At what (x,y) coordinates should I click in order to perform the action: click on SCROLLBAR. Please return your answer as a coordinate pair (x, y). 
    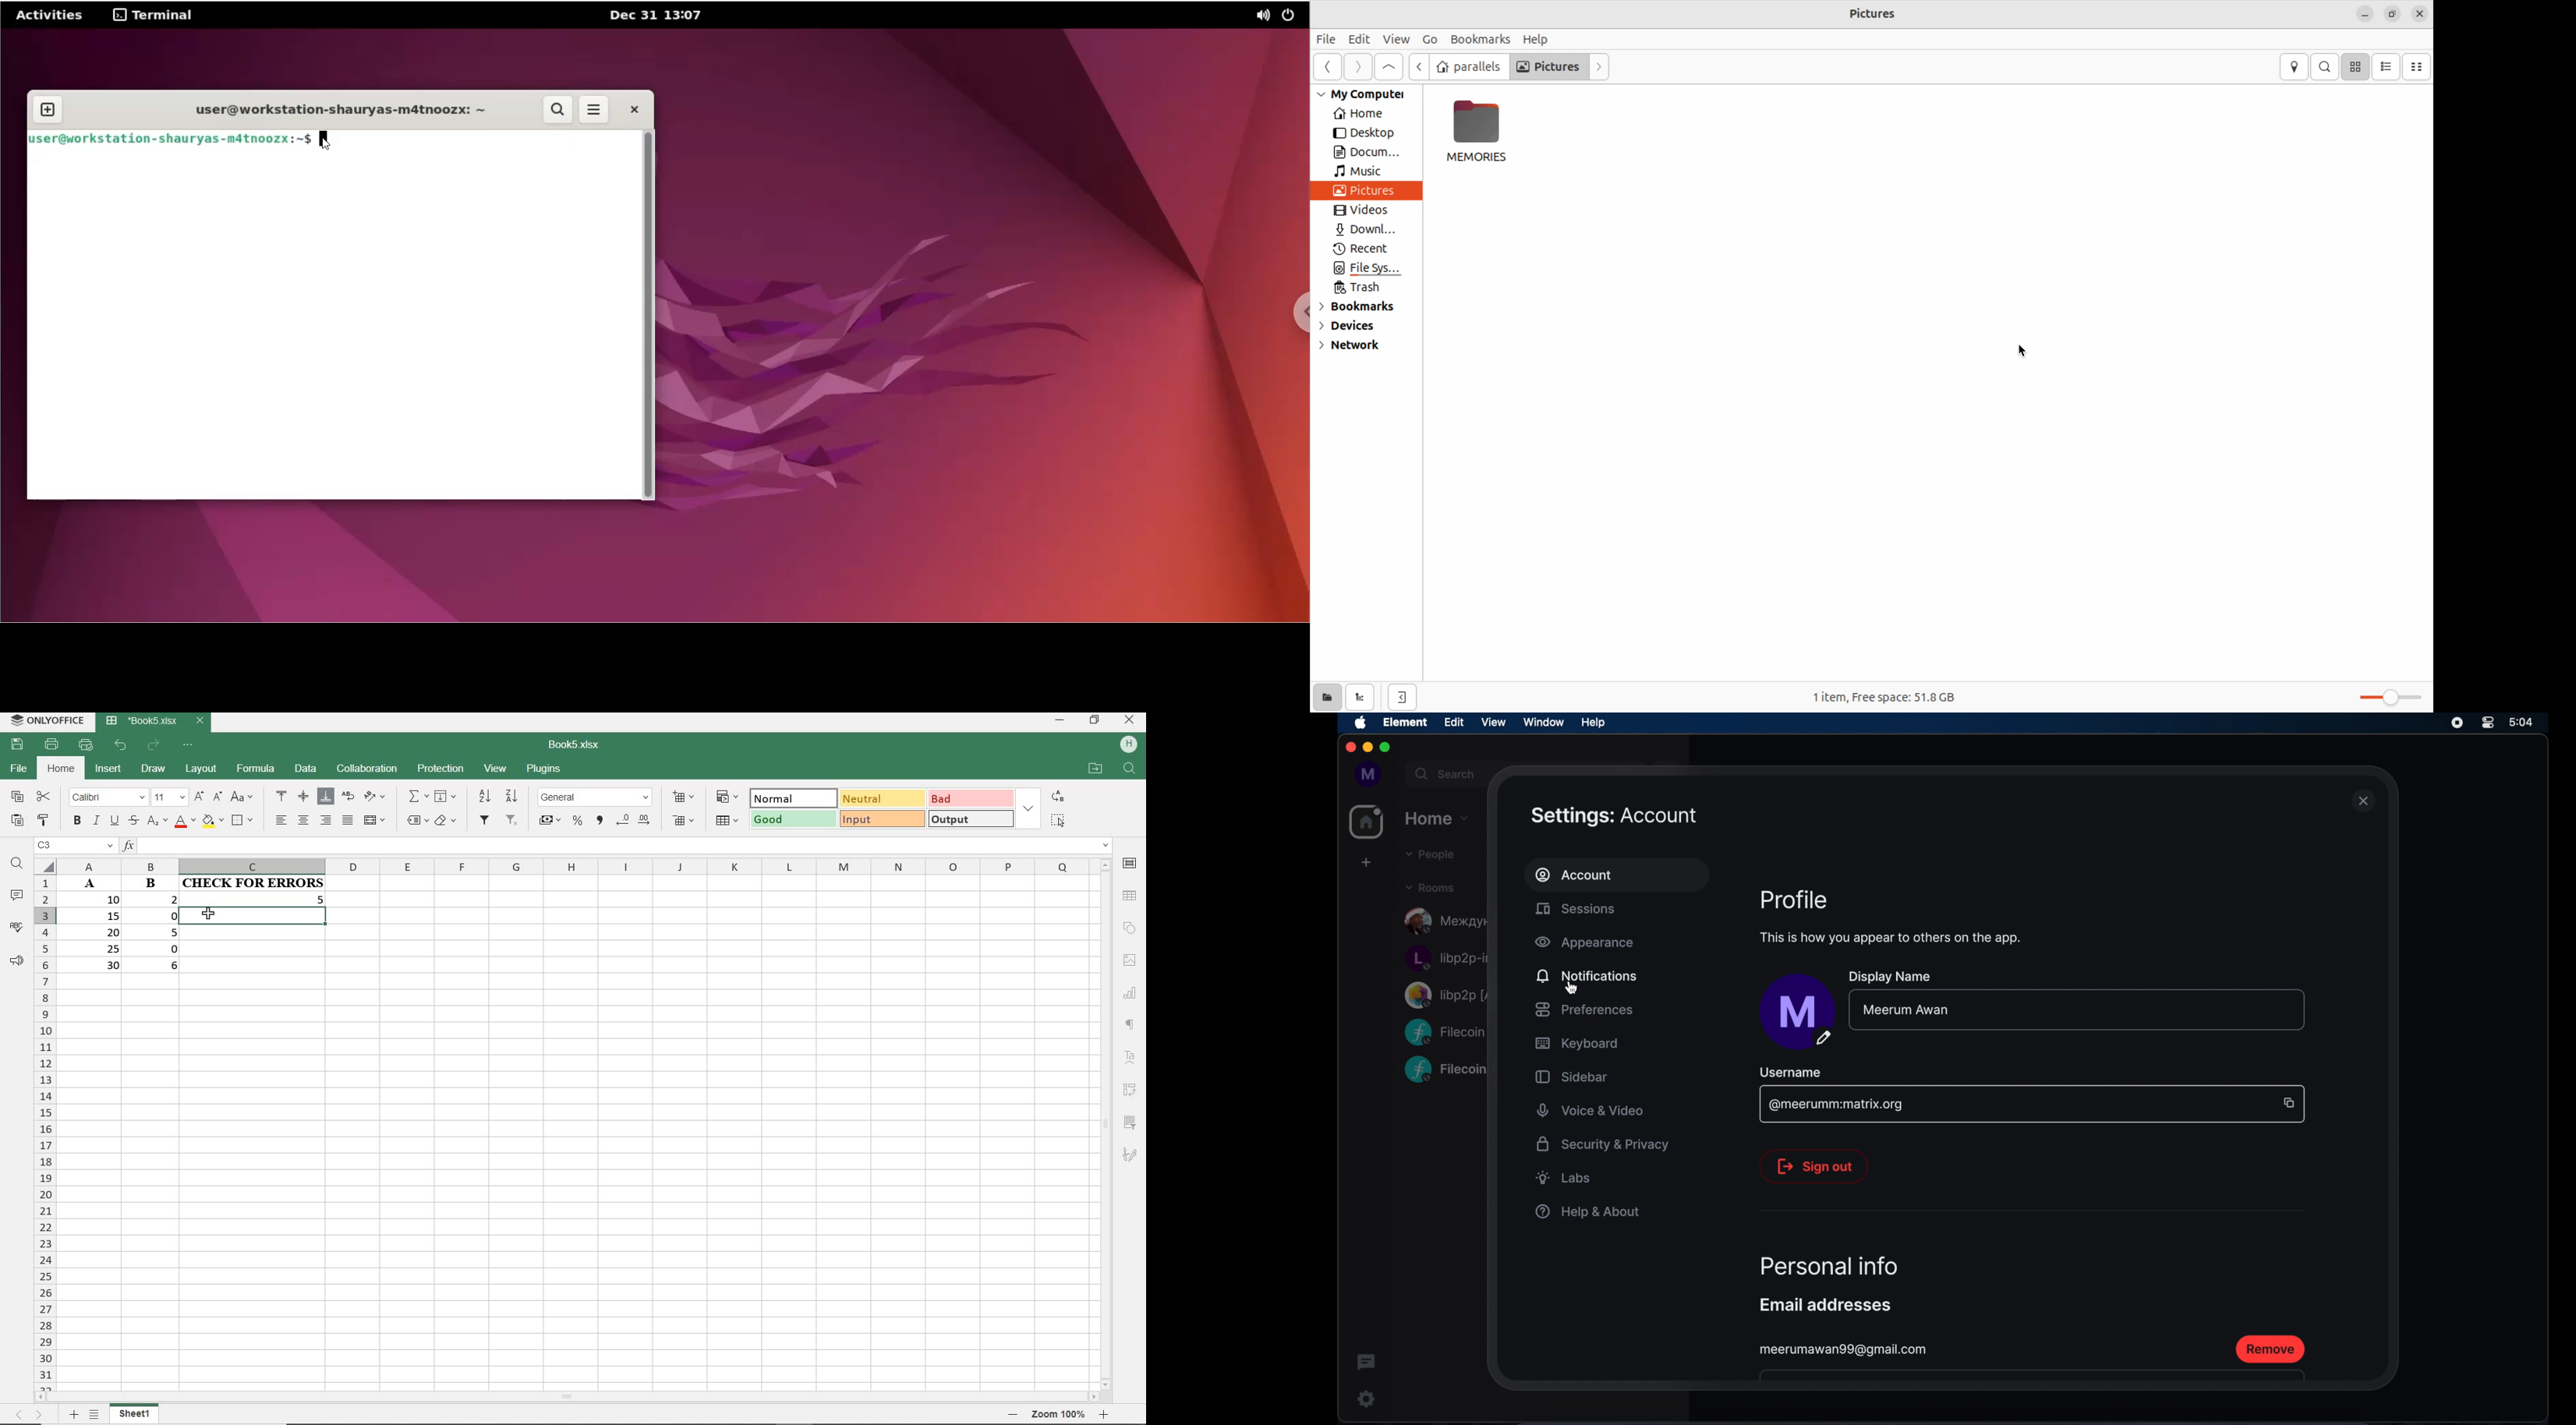
    Looking at the image, I should click on (565, 1398).